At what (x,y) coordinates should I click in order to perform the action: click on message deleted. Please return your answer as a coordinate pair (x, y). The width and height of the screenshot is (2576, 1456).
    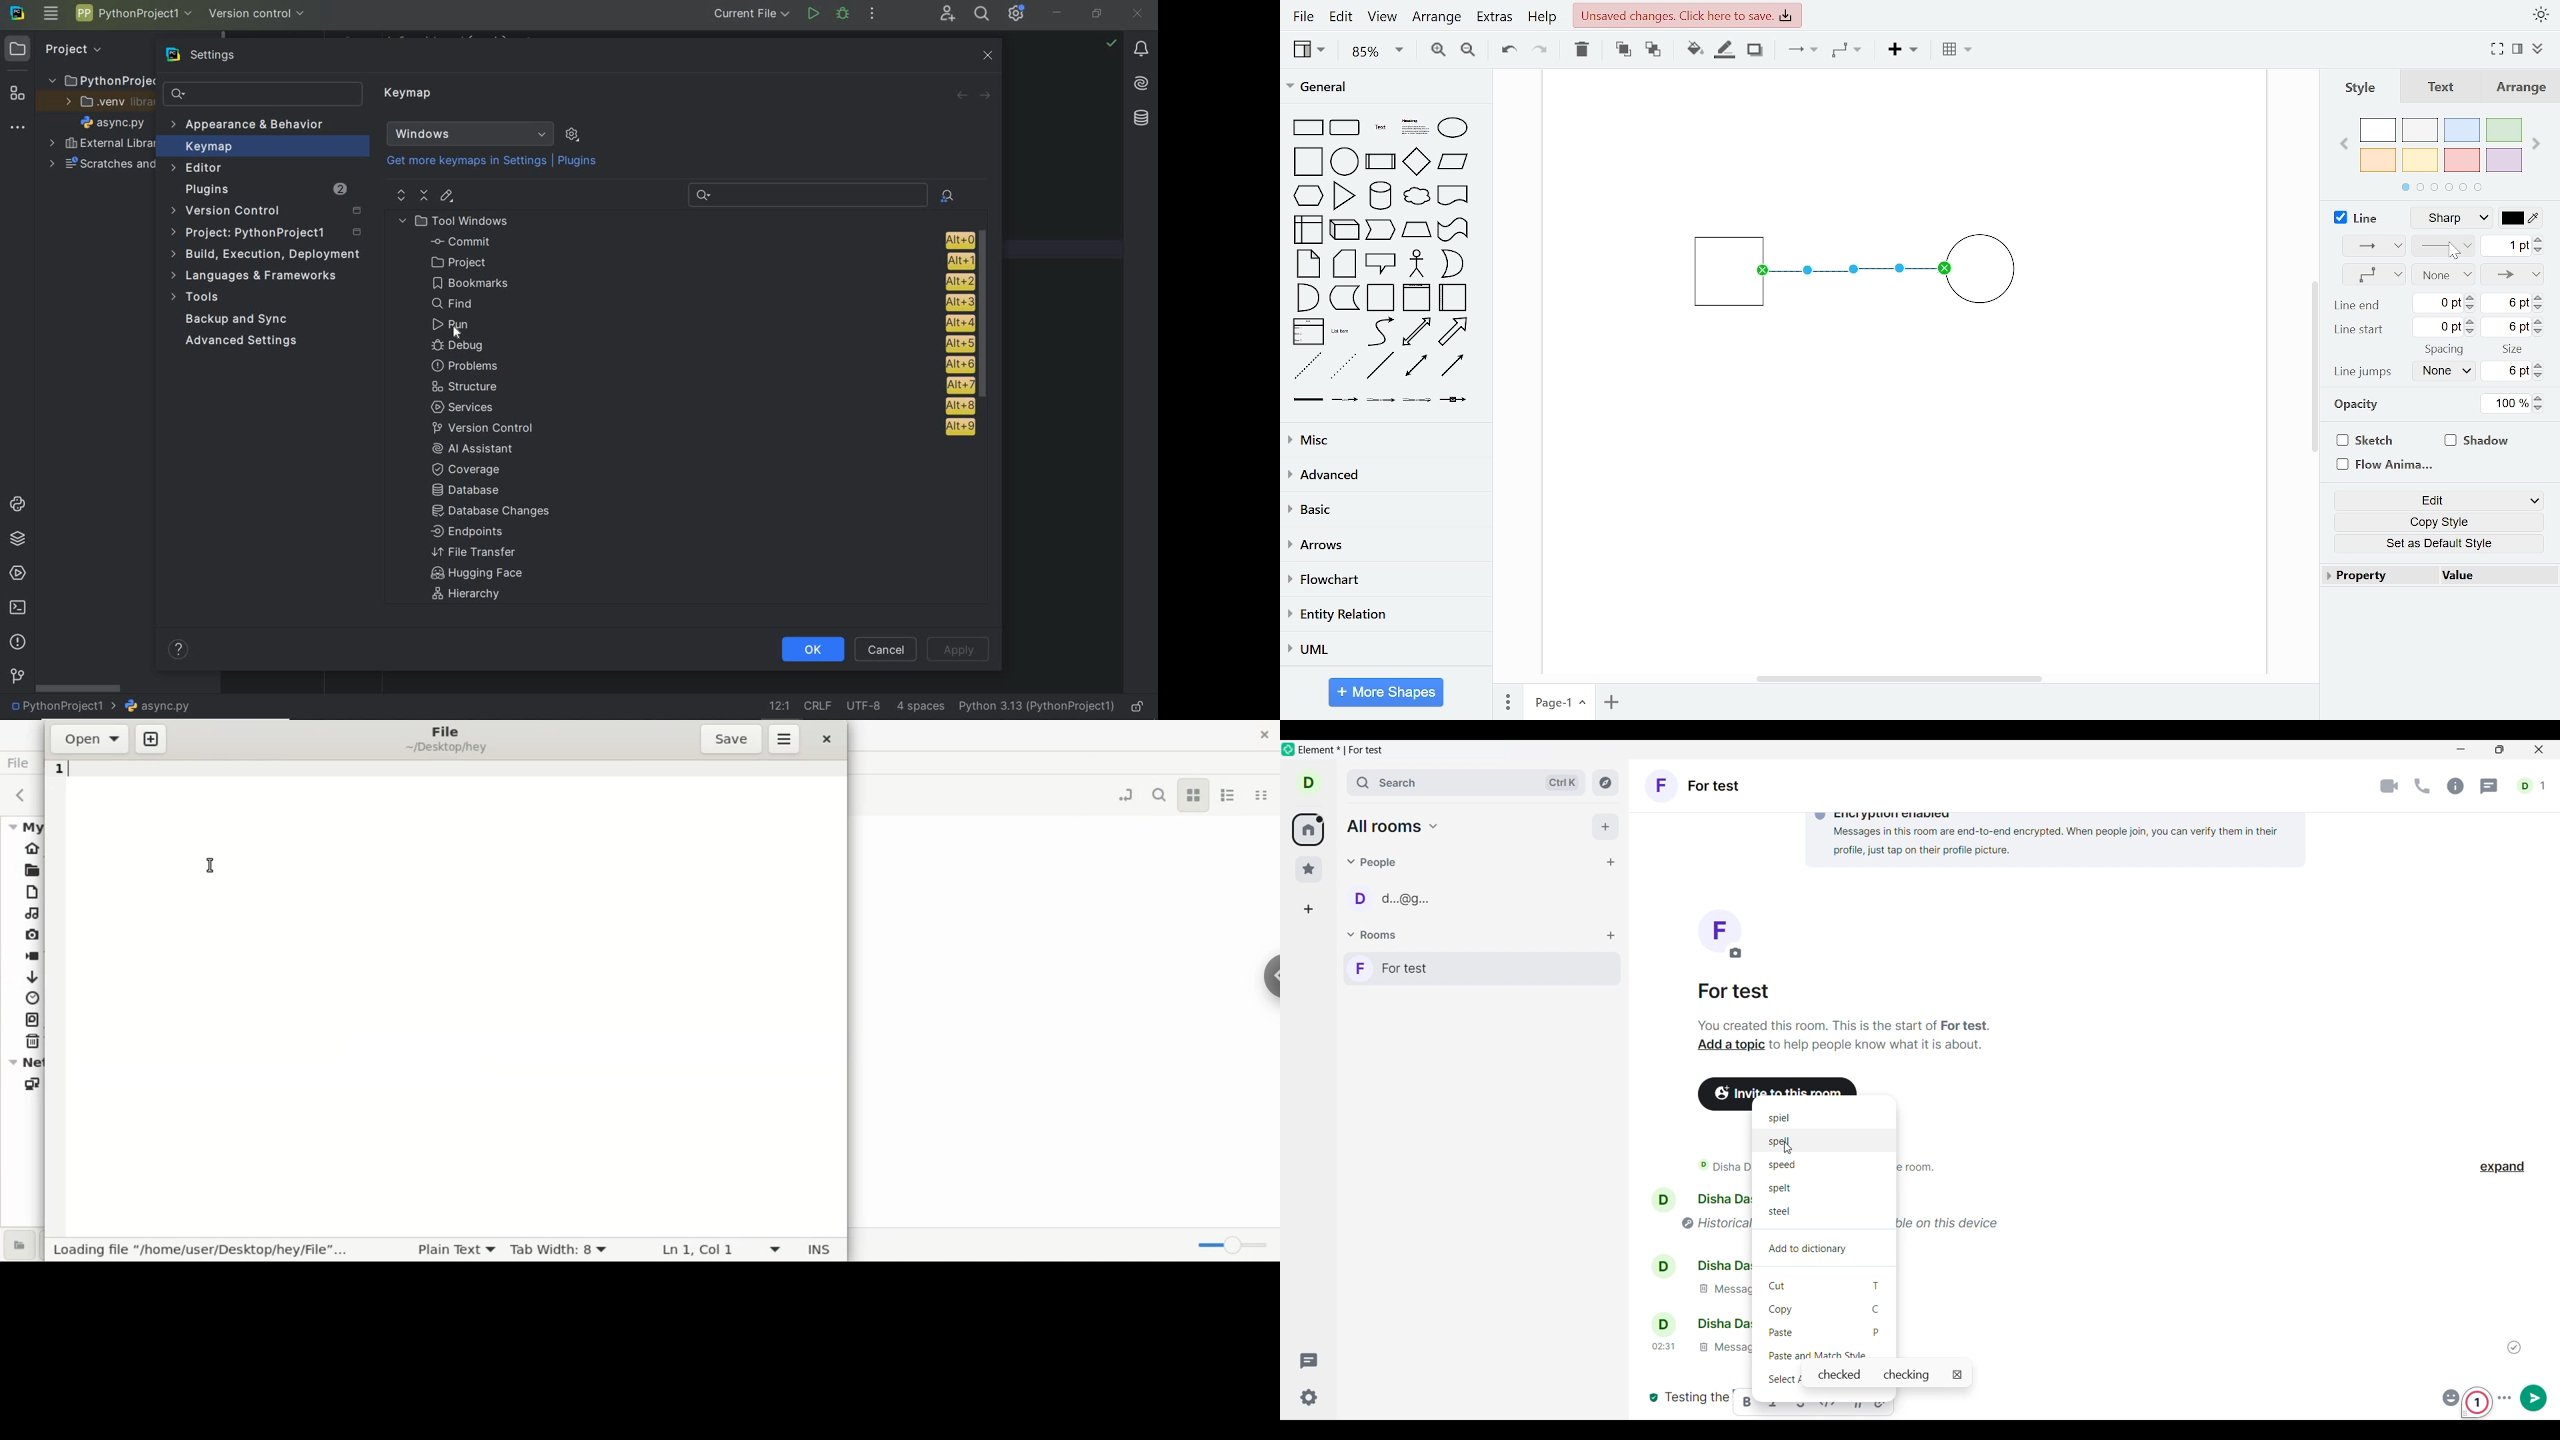
    Looking at the image, I should click on (1715, 1290).